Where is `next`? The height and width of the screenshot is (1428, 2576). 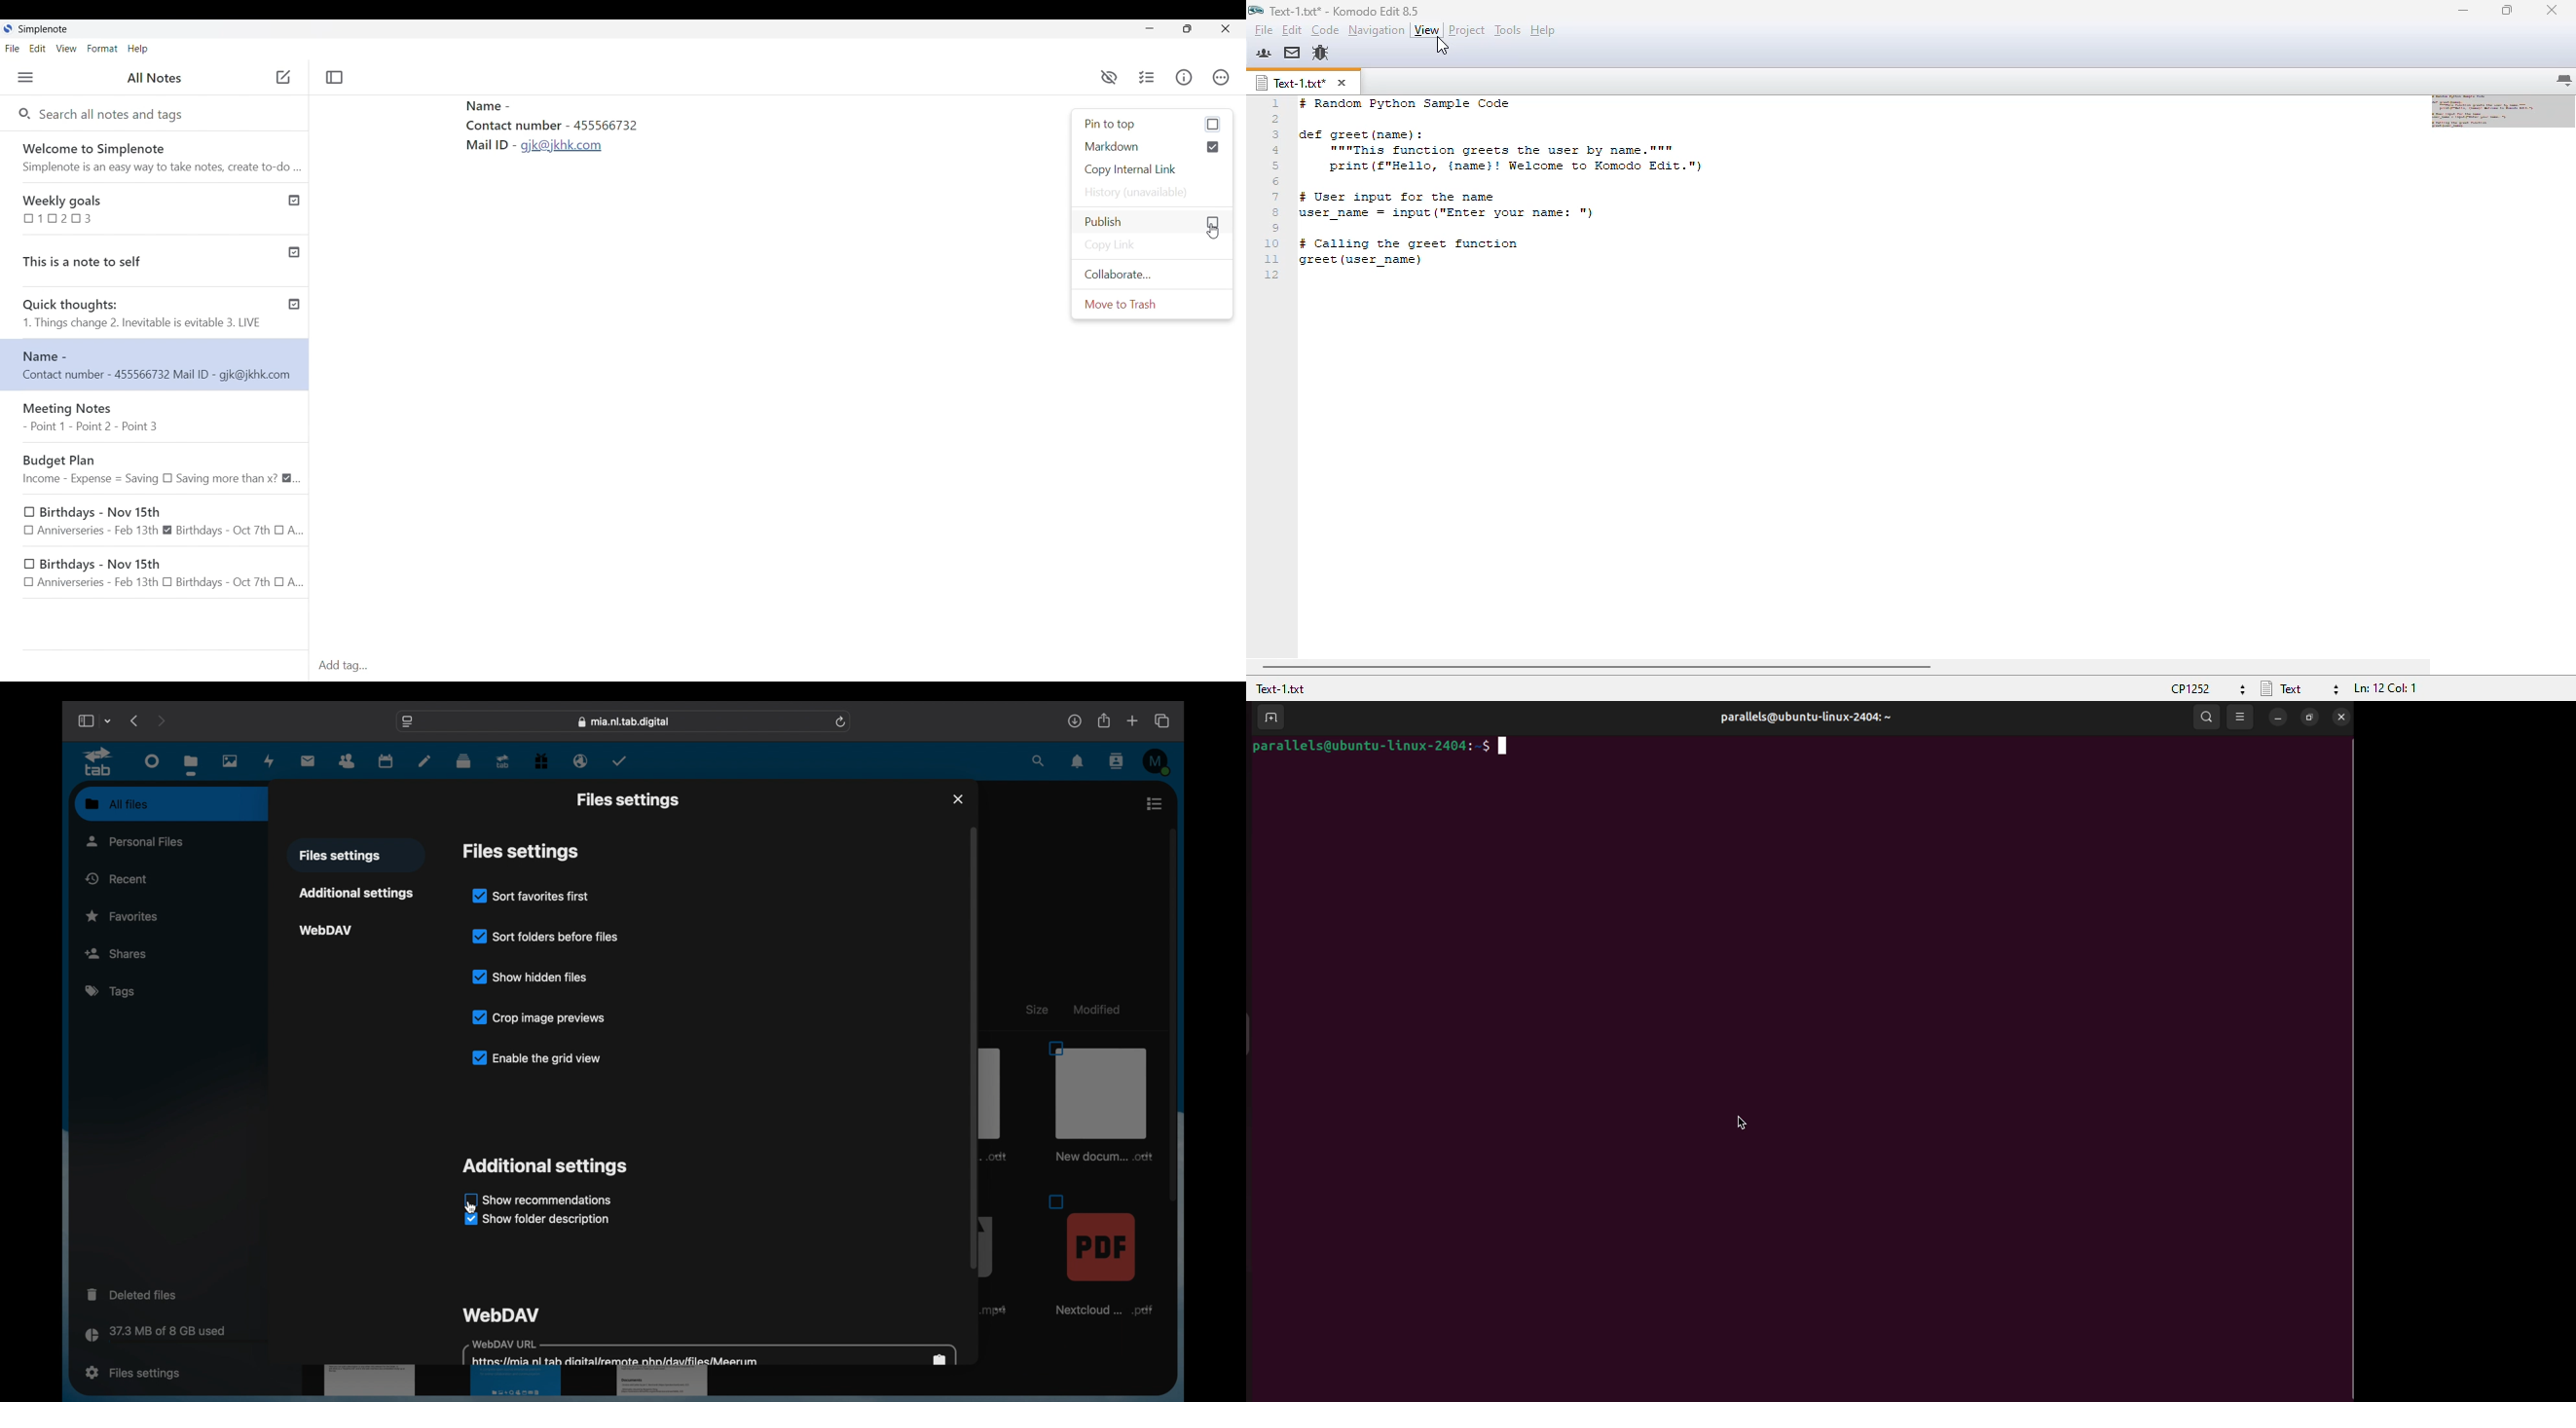 next is located at coordinates (163, 720).